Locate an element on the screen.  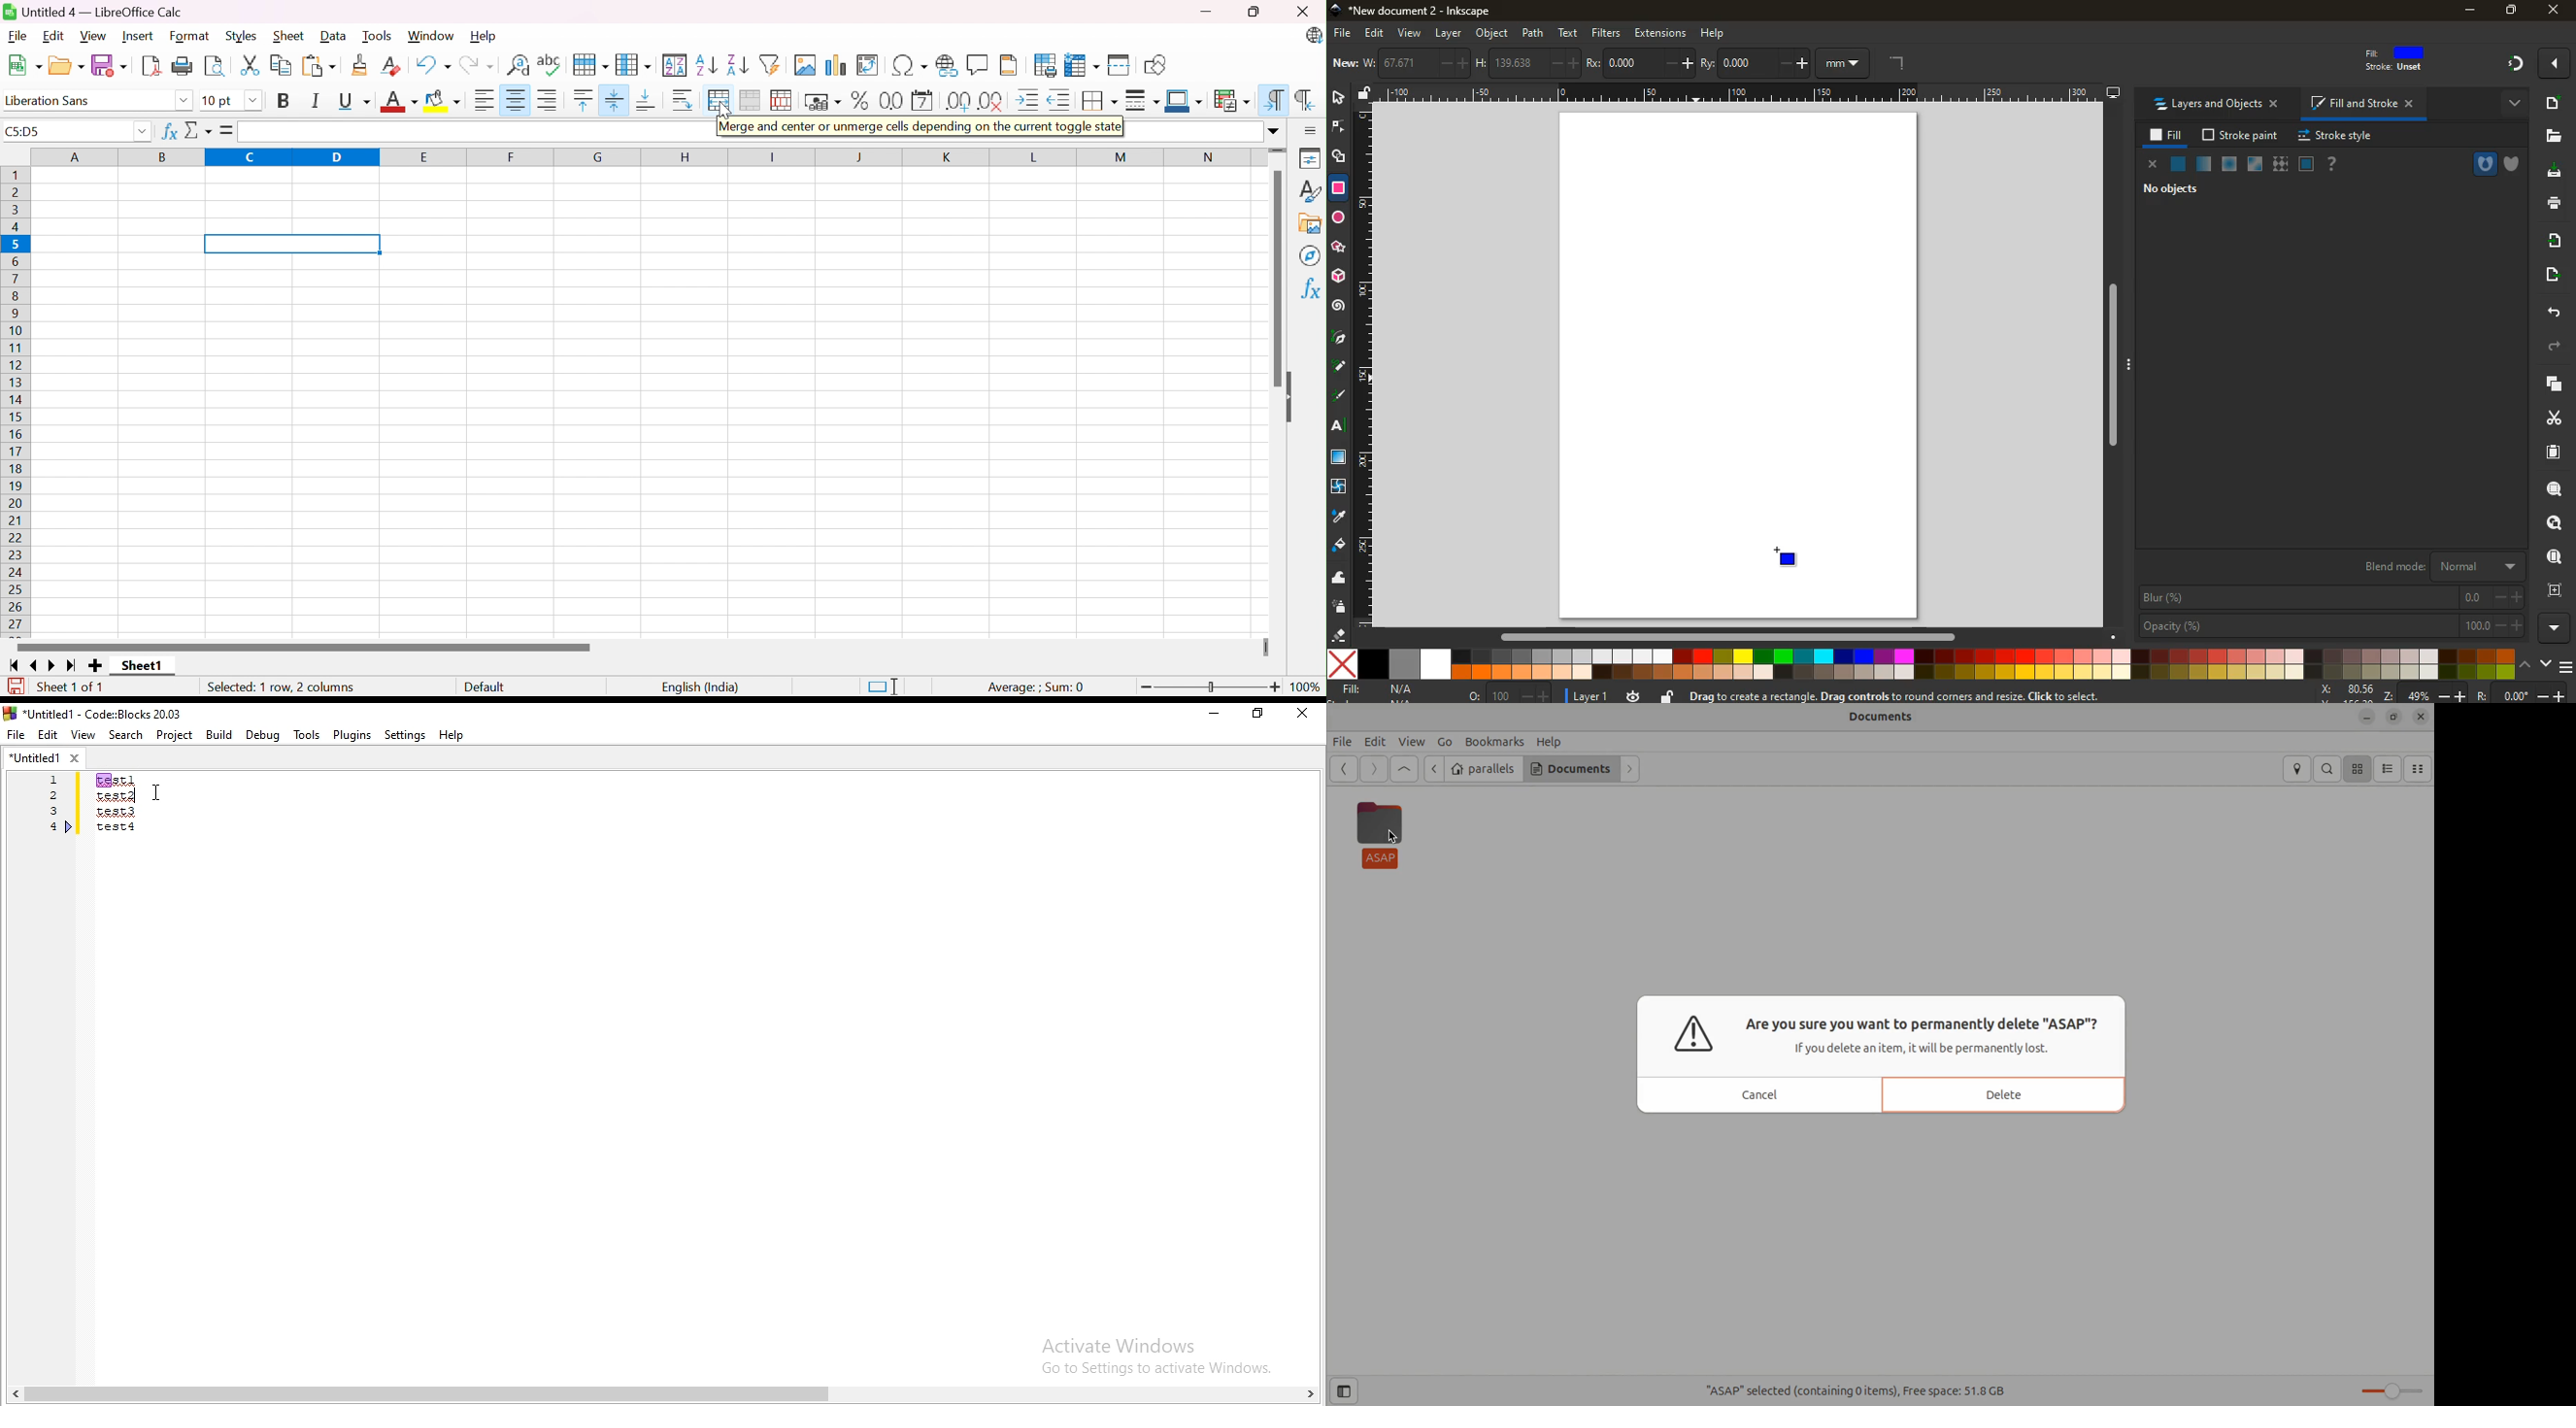
forward is located at coordinates (1631, 769).